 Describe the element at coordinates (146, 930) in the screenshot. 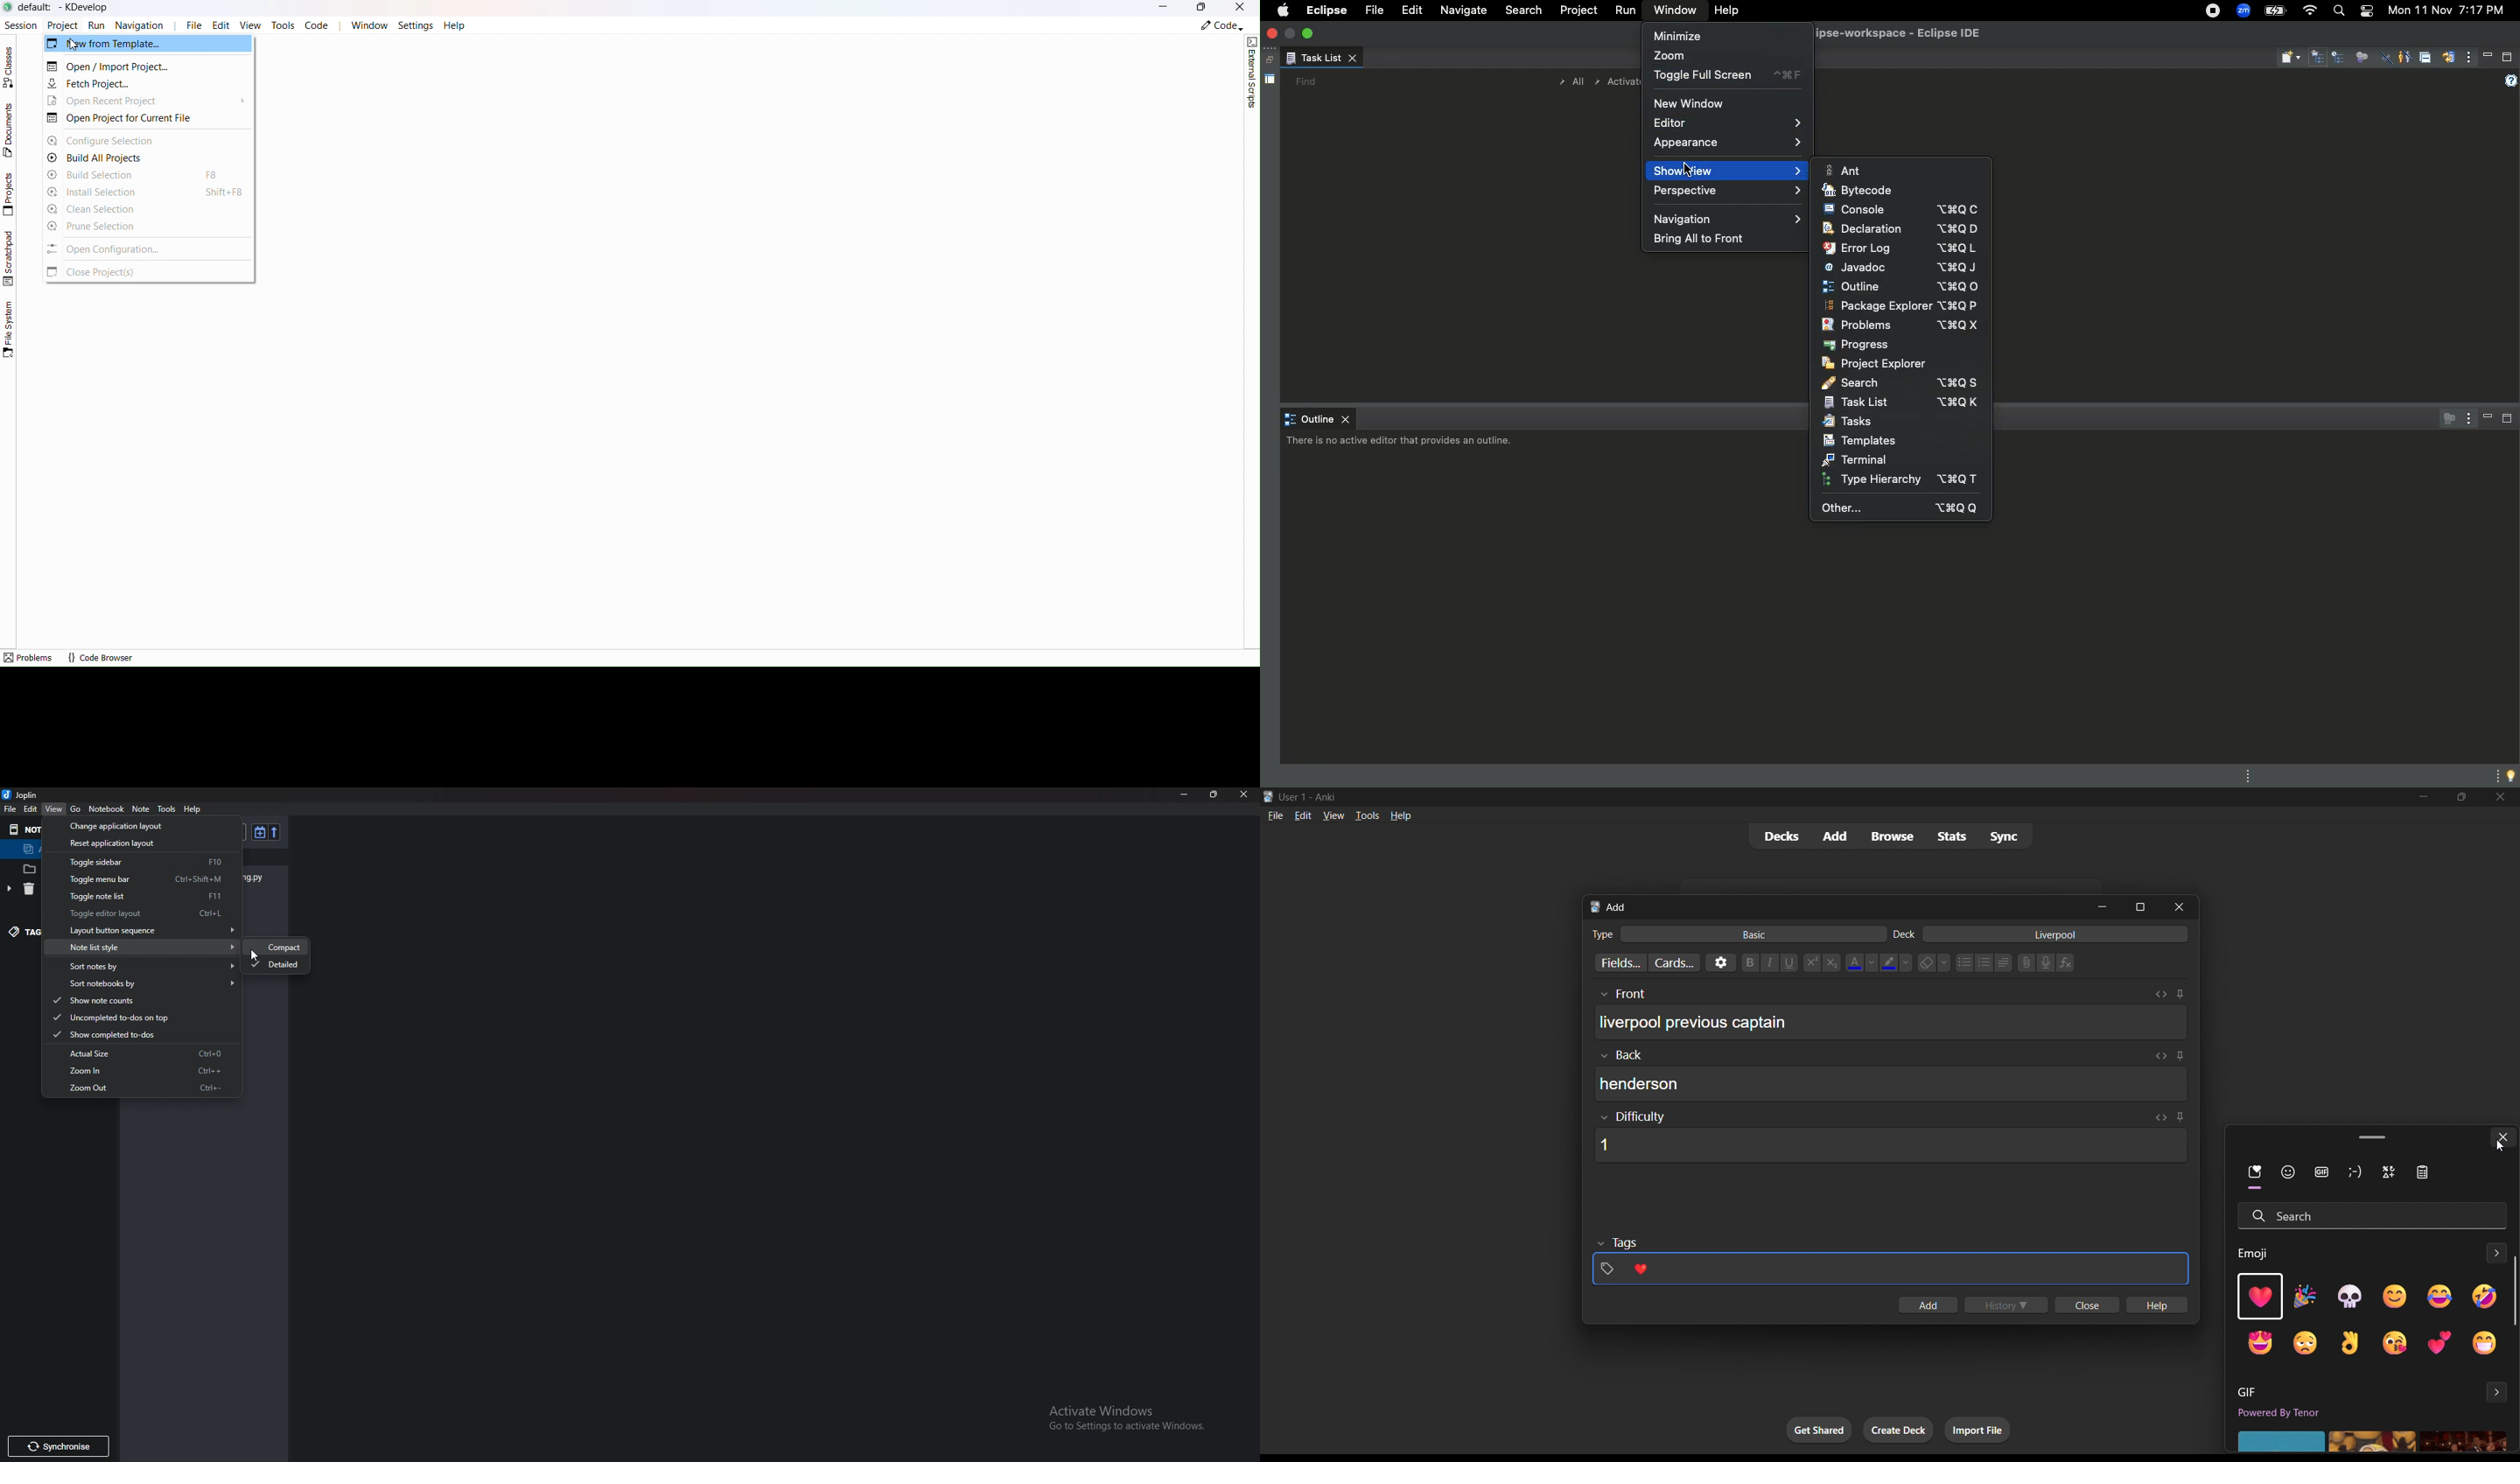

I see `Layout button sequence` at that location.